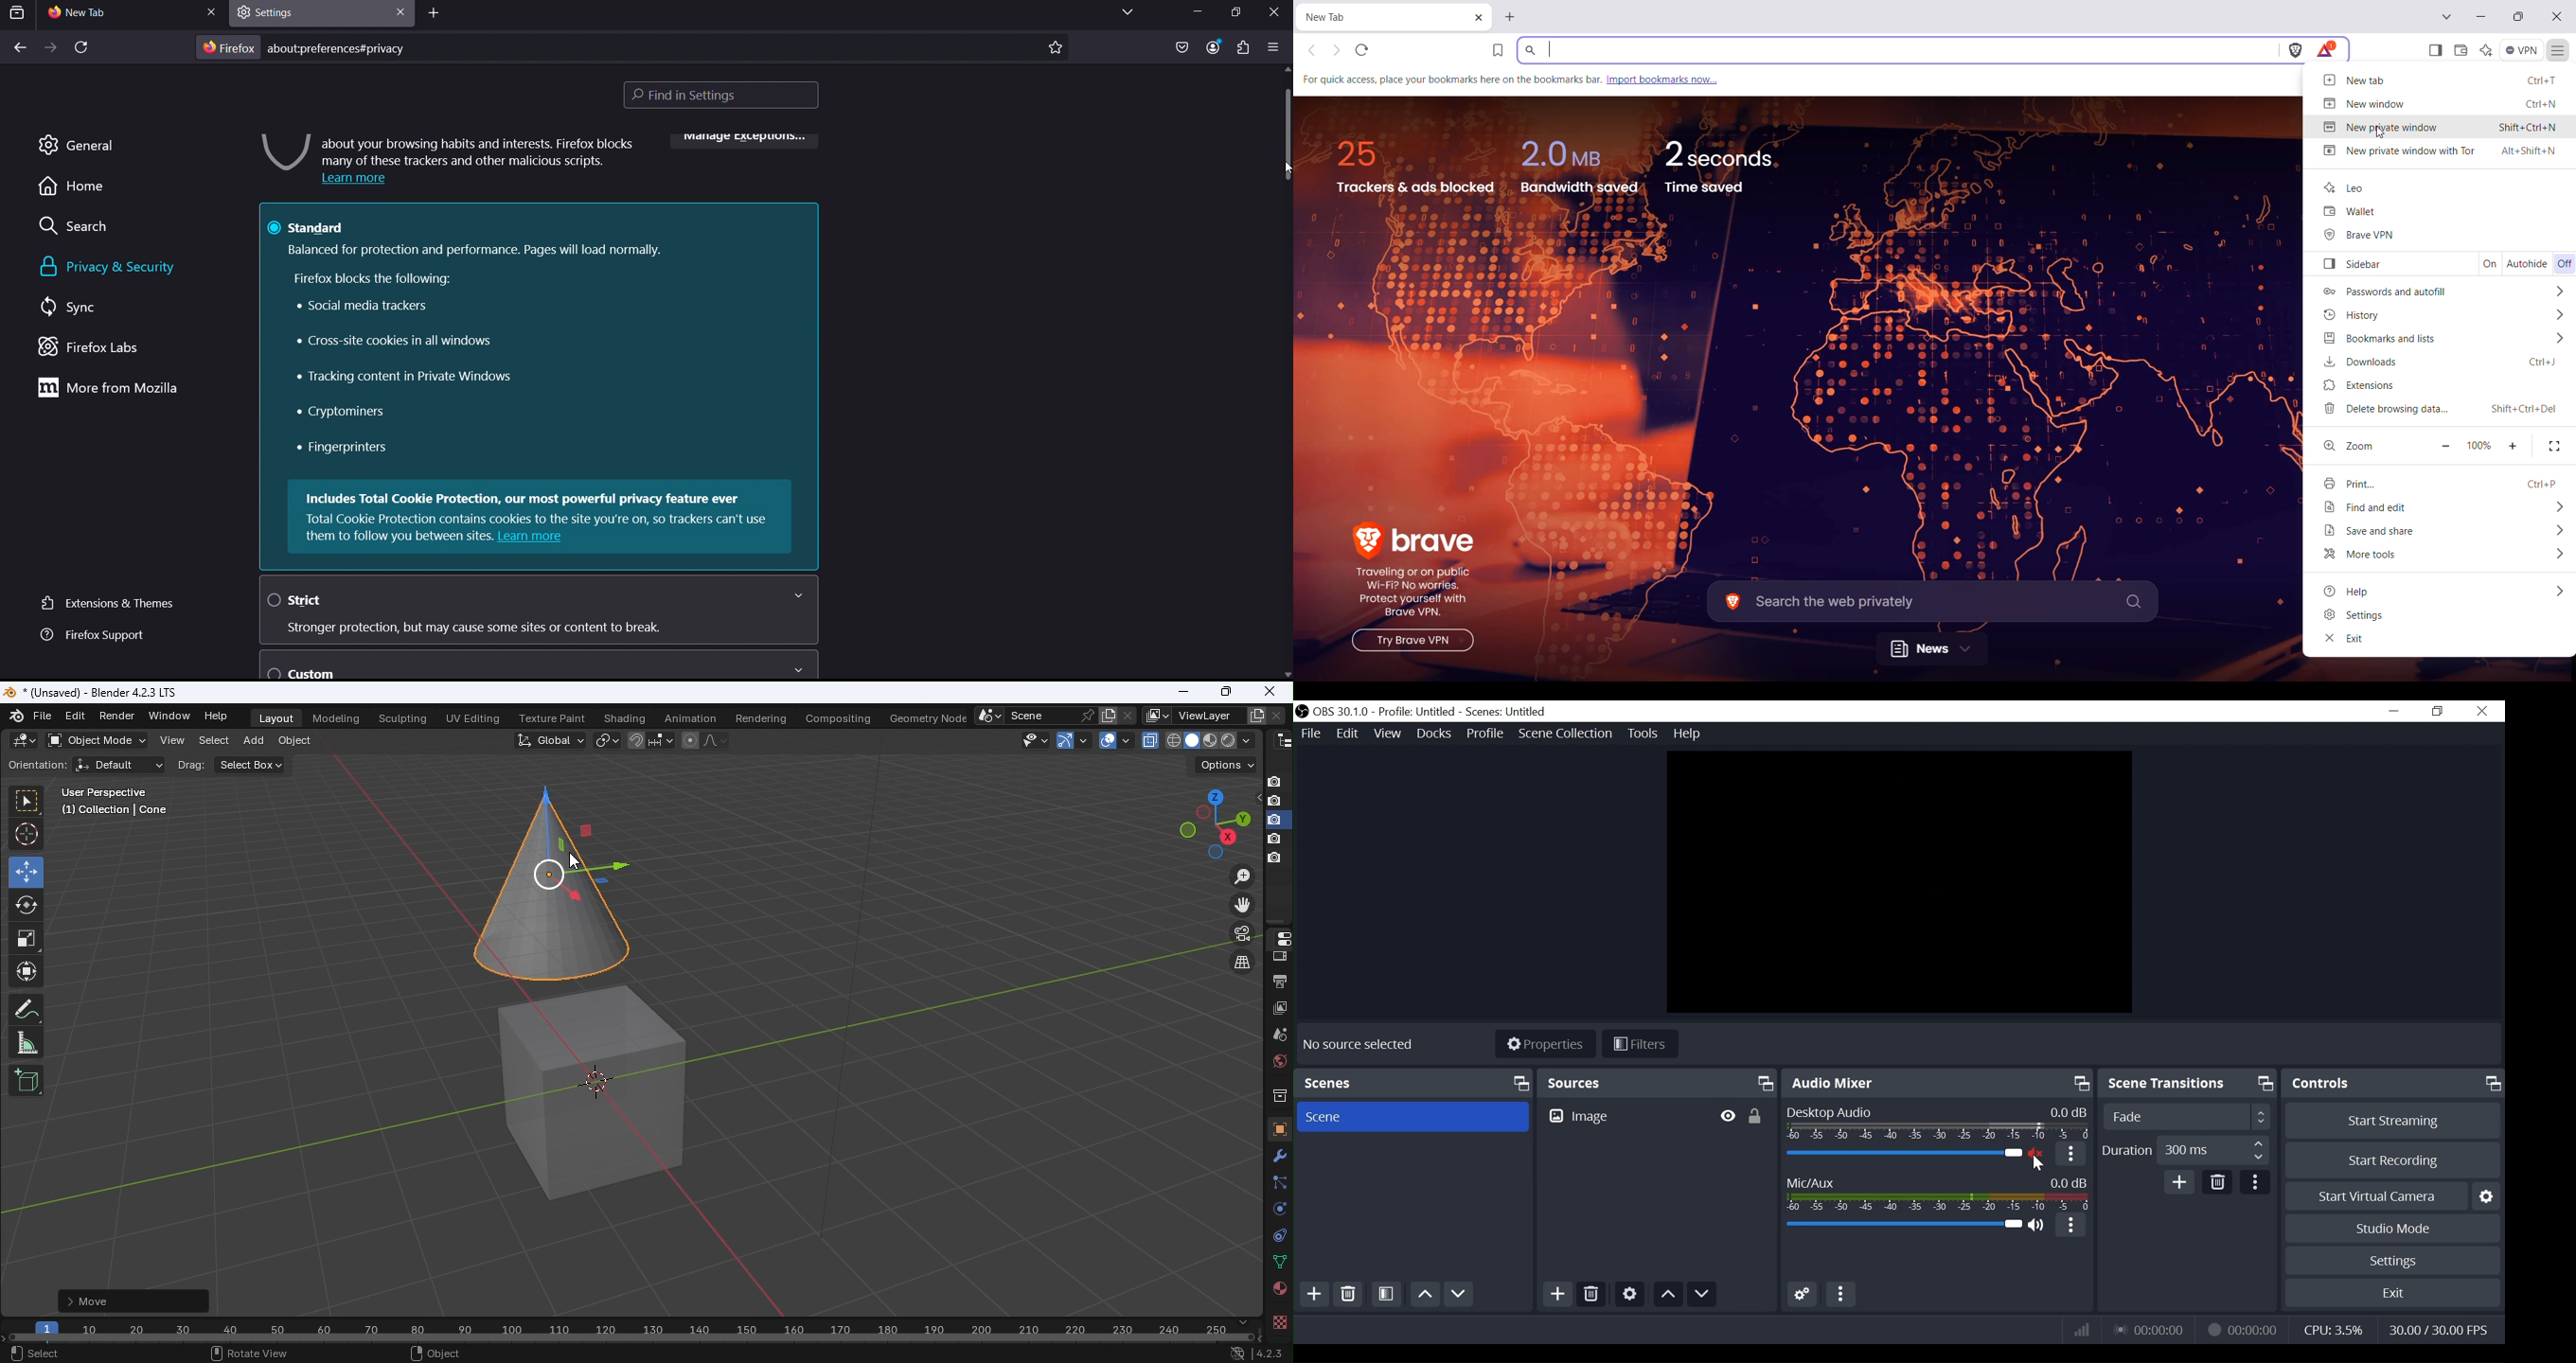 The width and height of the screenshot is (2576, 1372). I want to click on firefox, so click(230, 46).